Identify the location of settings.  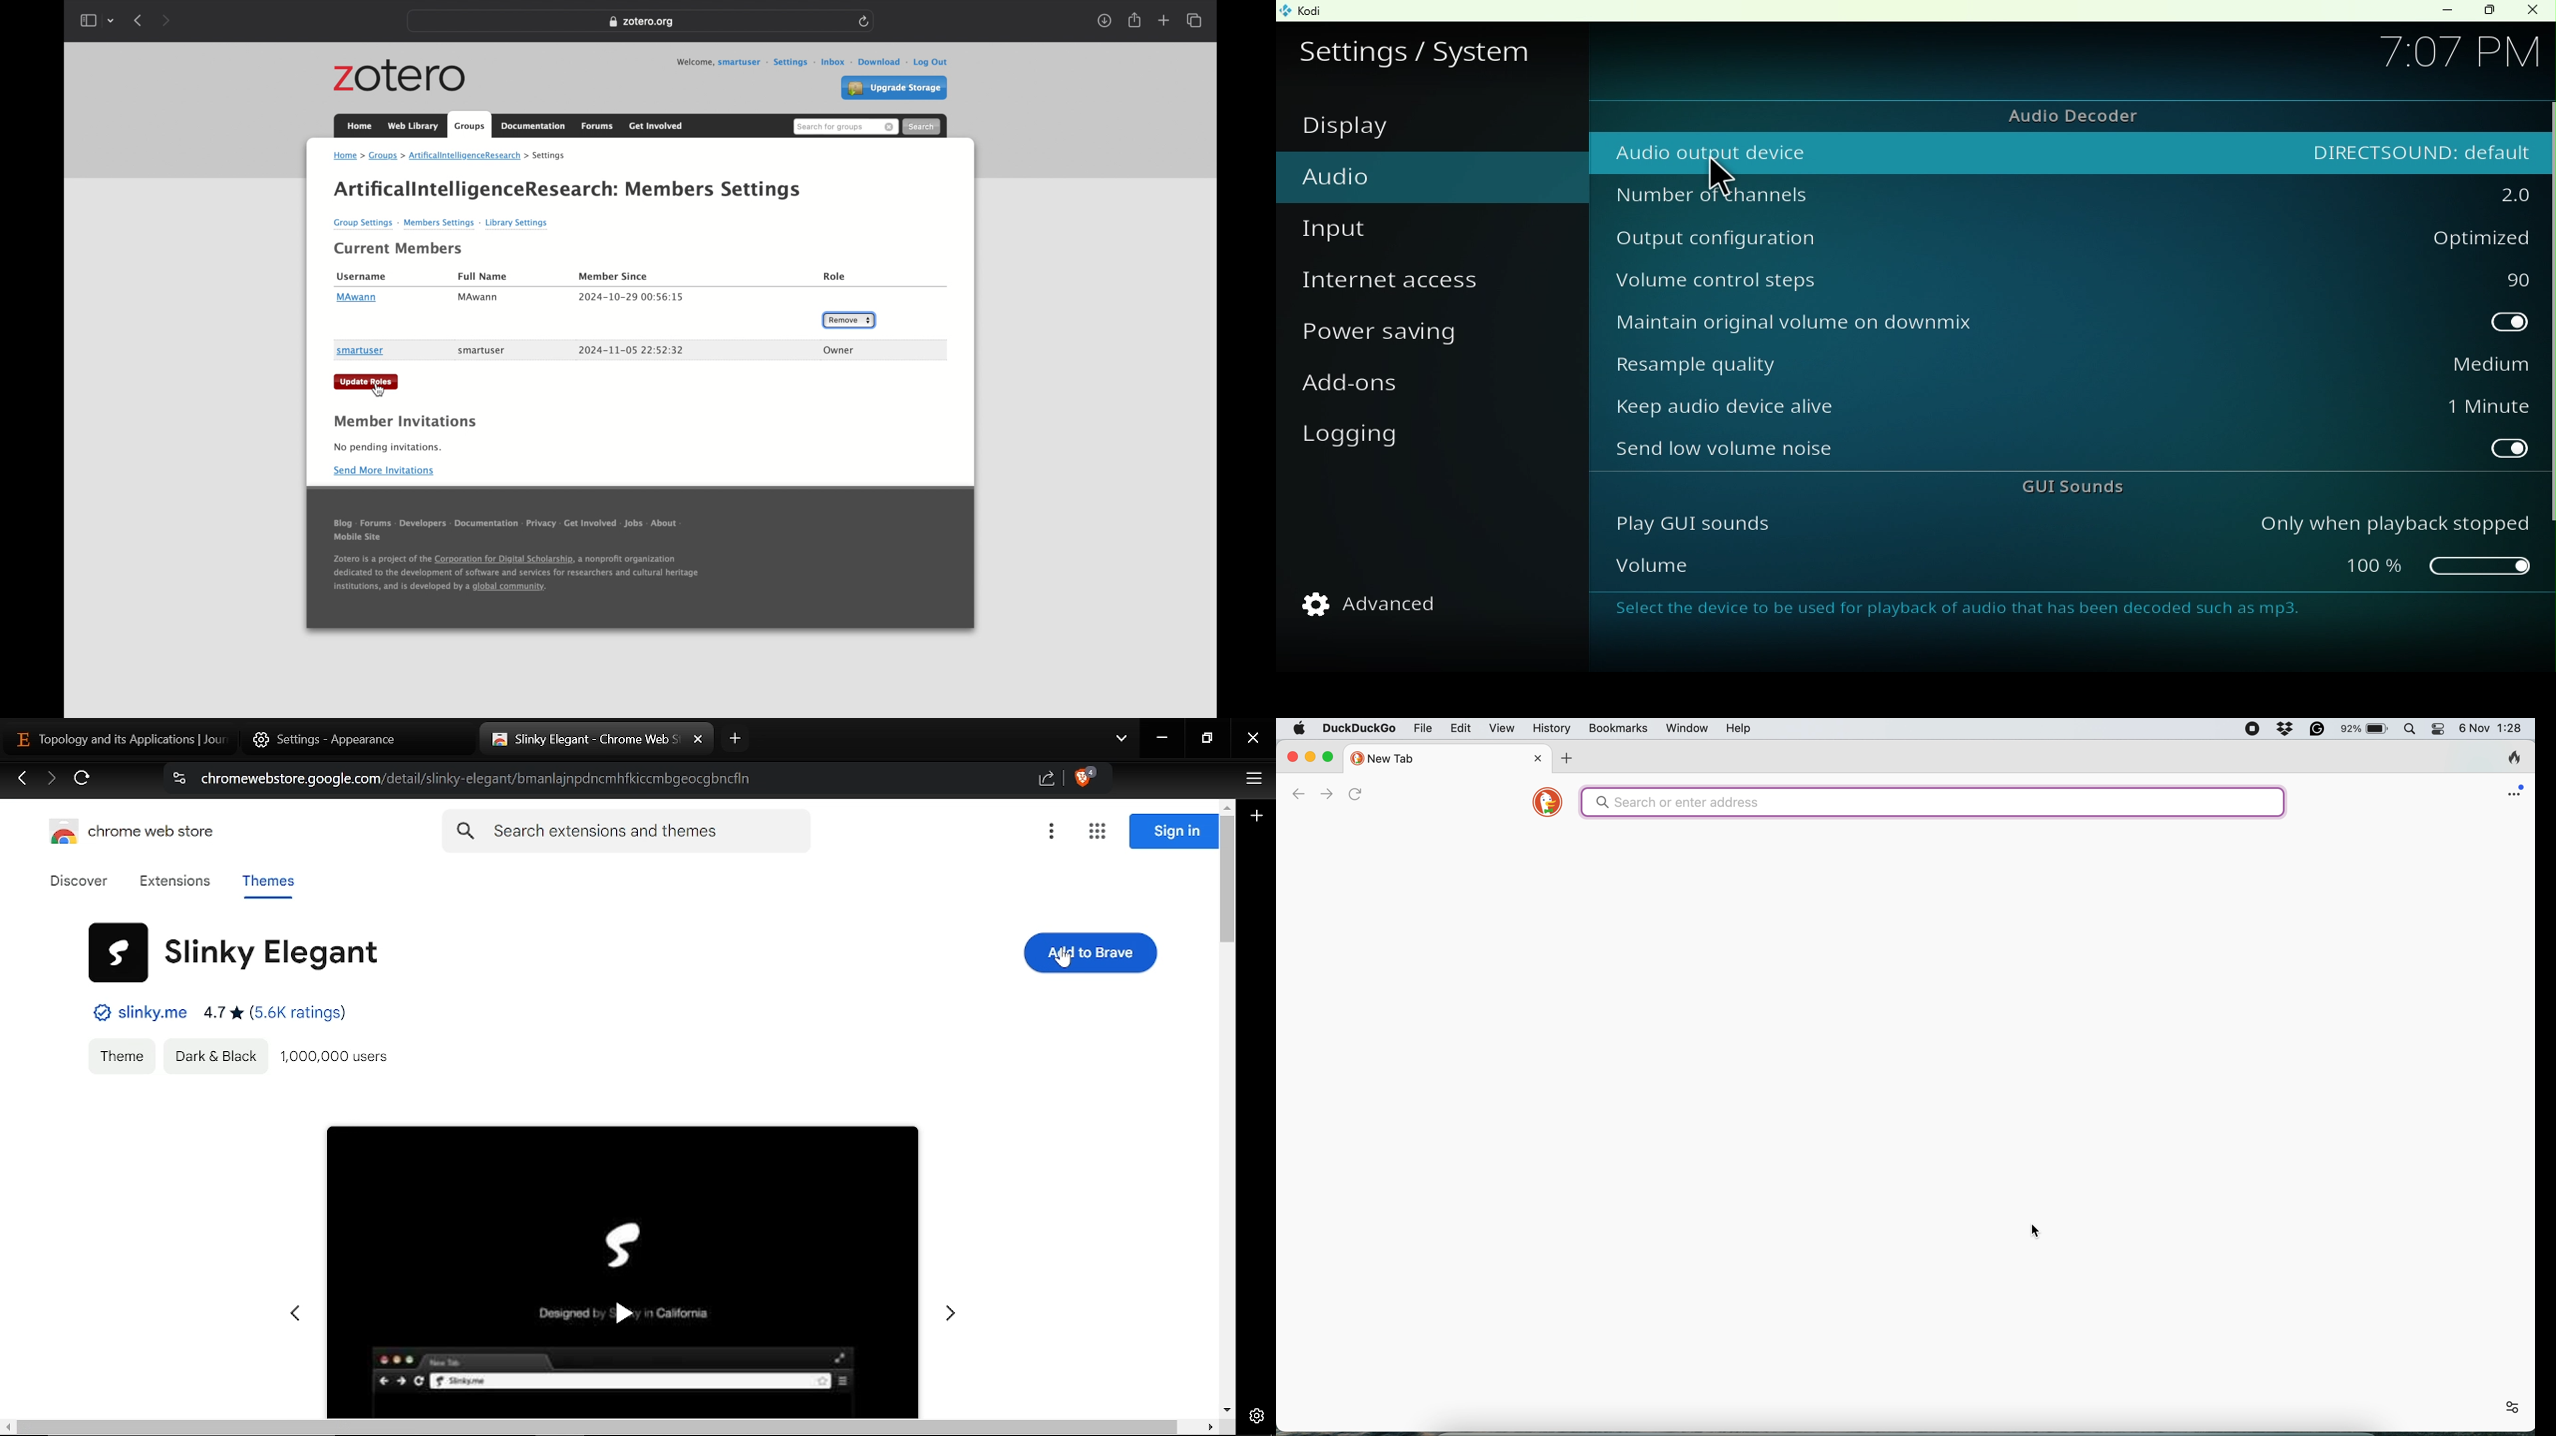
(546, 155).